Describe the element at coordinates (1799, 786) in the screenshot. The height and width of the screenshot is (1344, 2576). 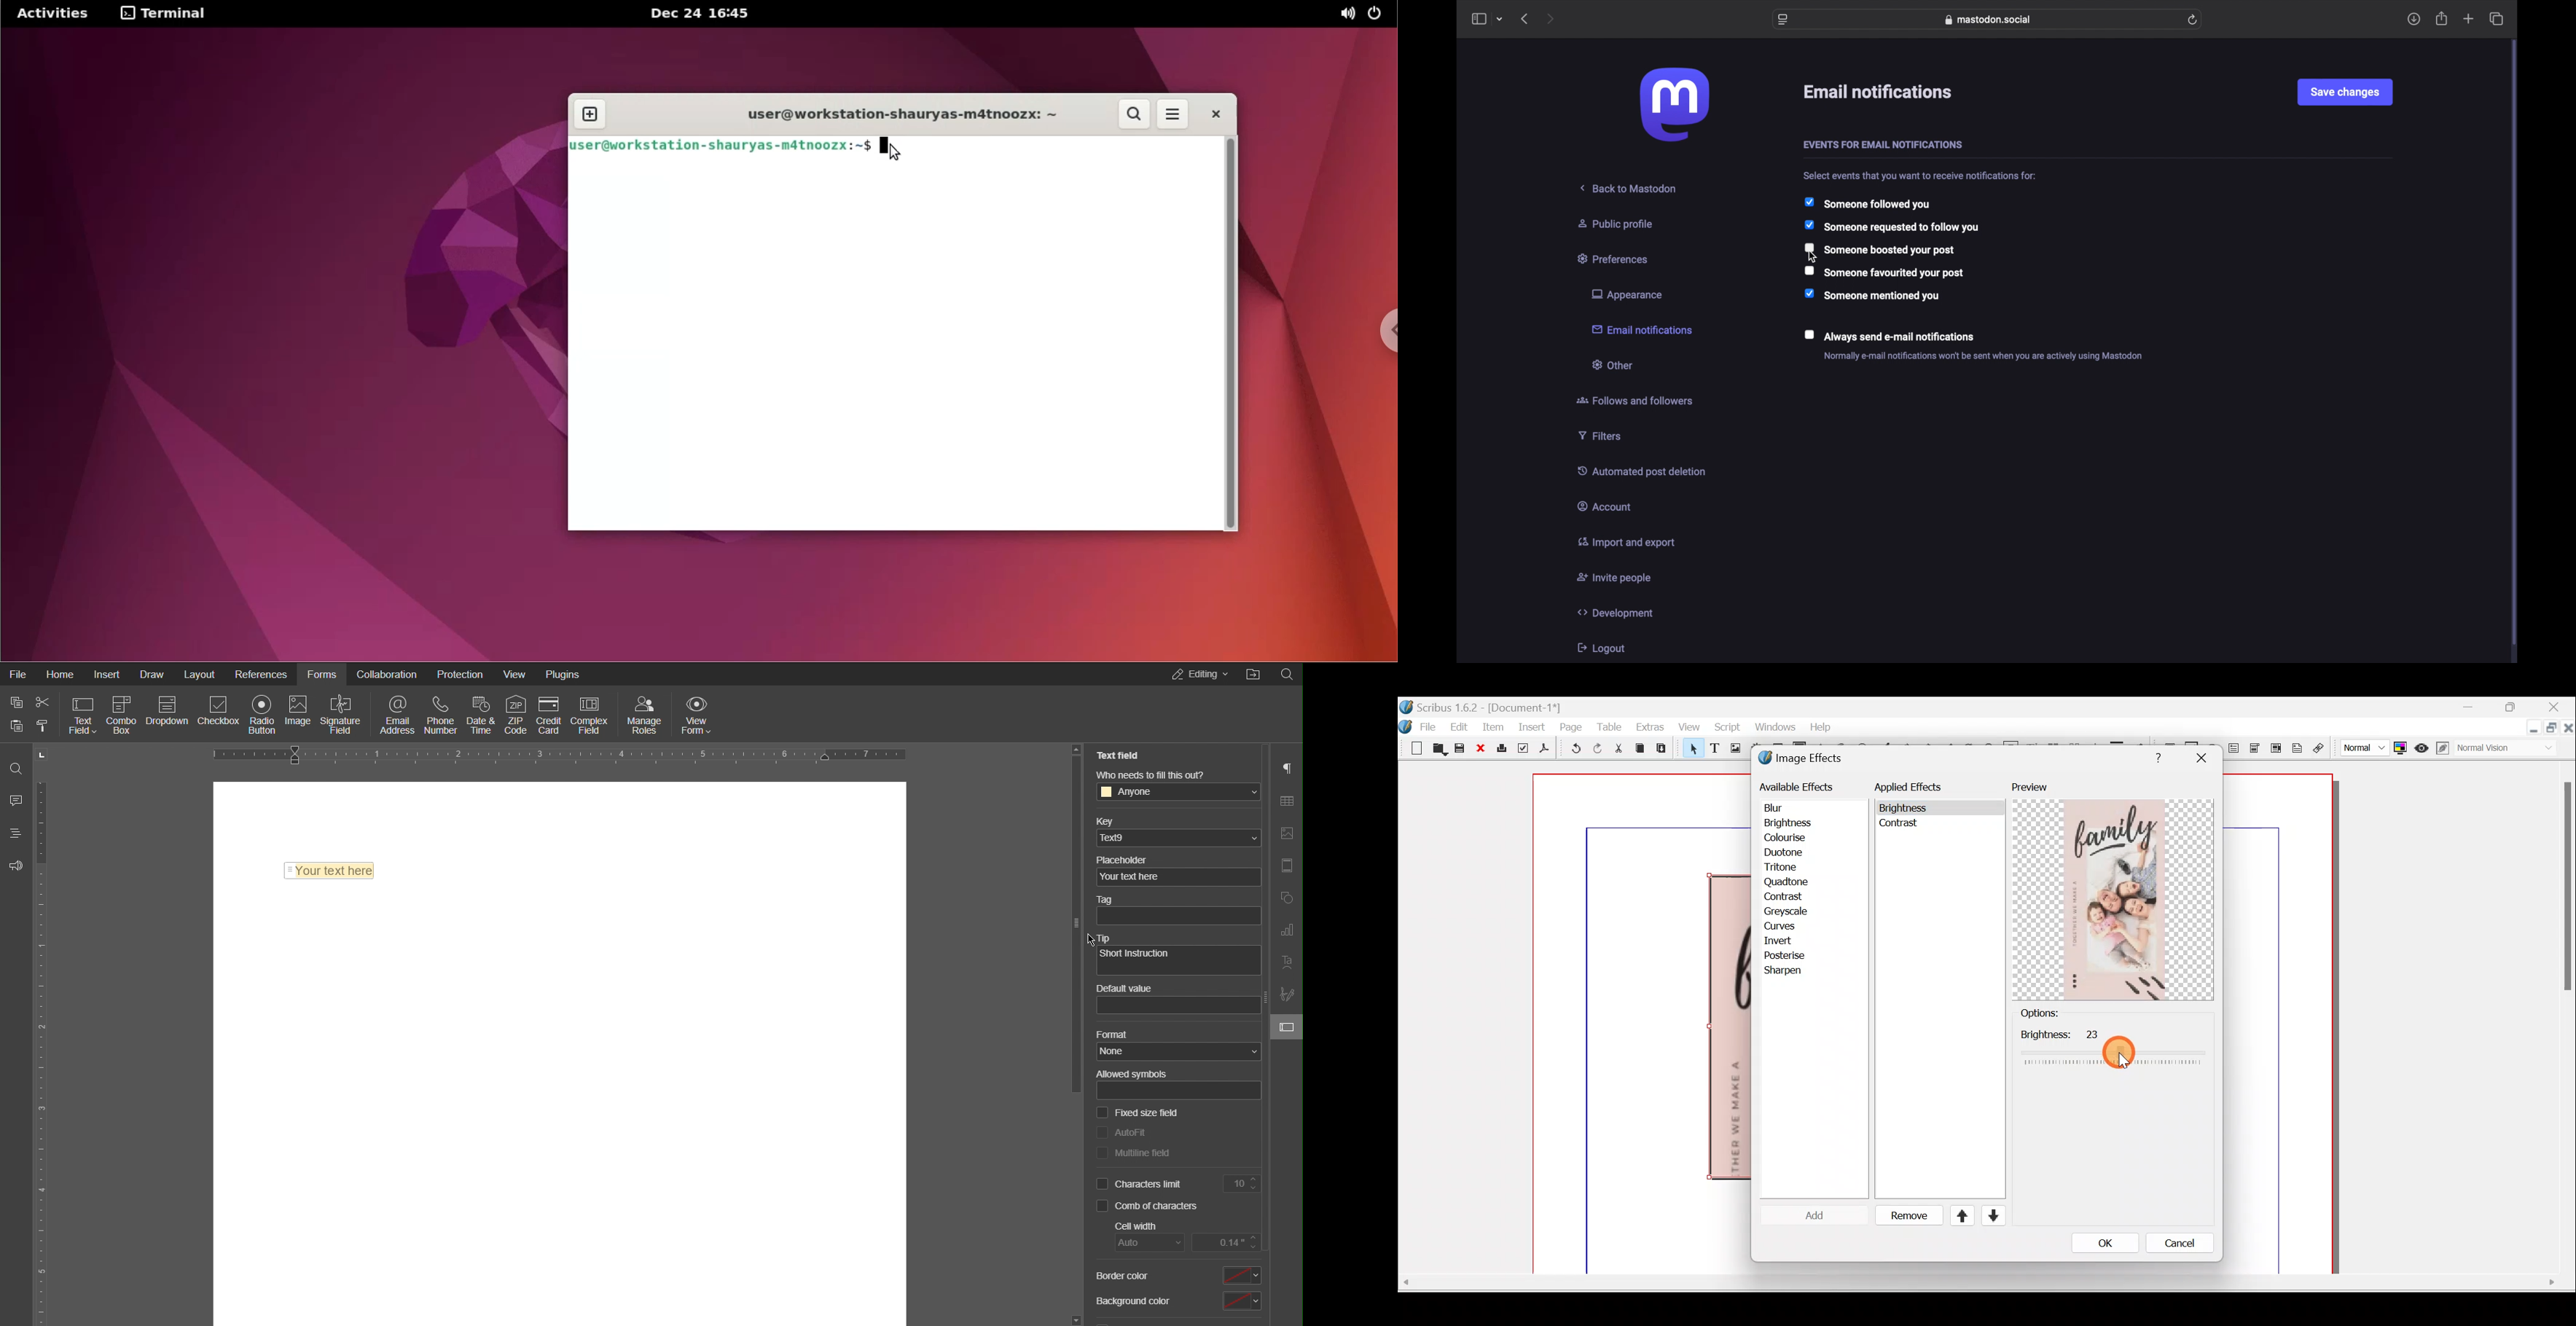
I see `Available effects` at that location.